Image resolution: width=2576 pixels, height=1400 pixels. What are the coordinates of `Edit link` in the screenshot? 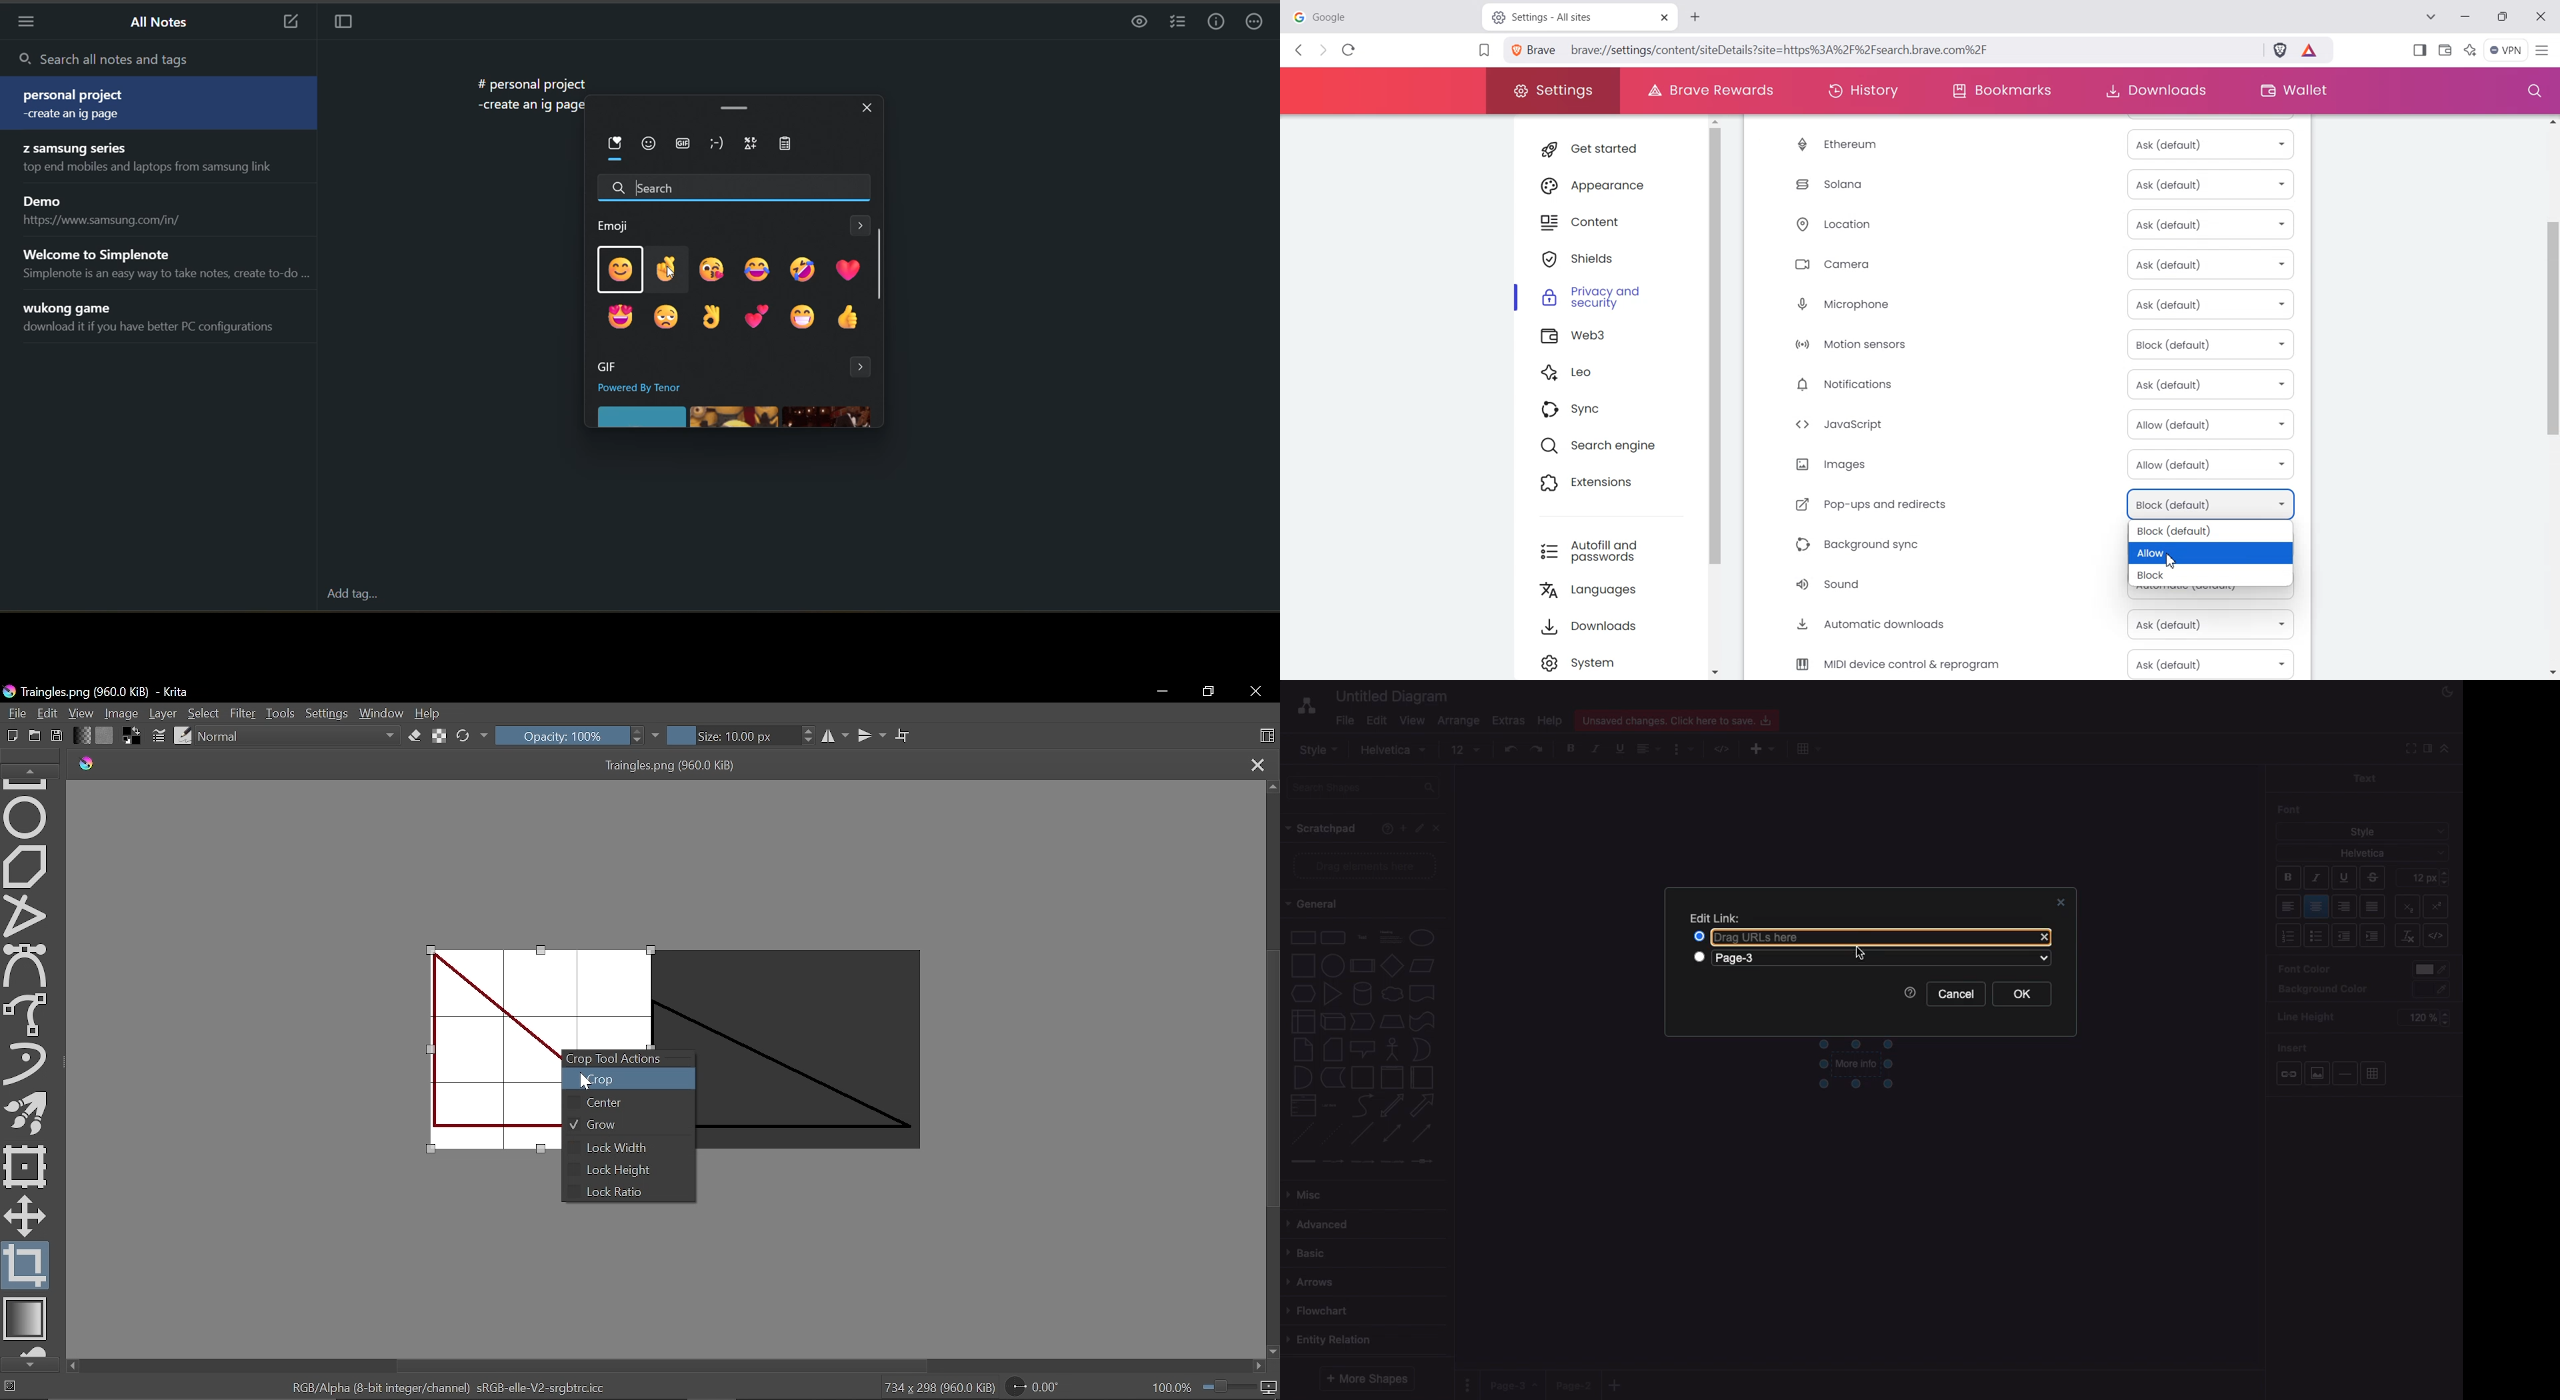 It's located at (1716, 918).